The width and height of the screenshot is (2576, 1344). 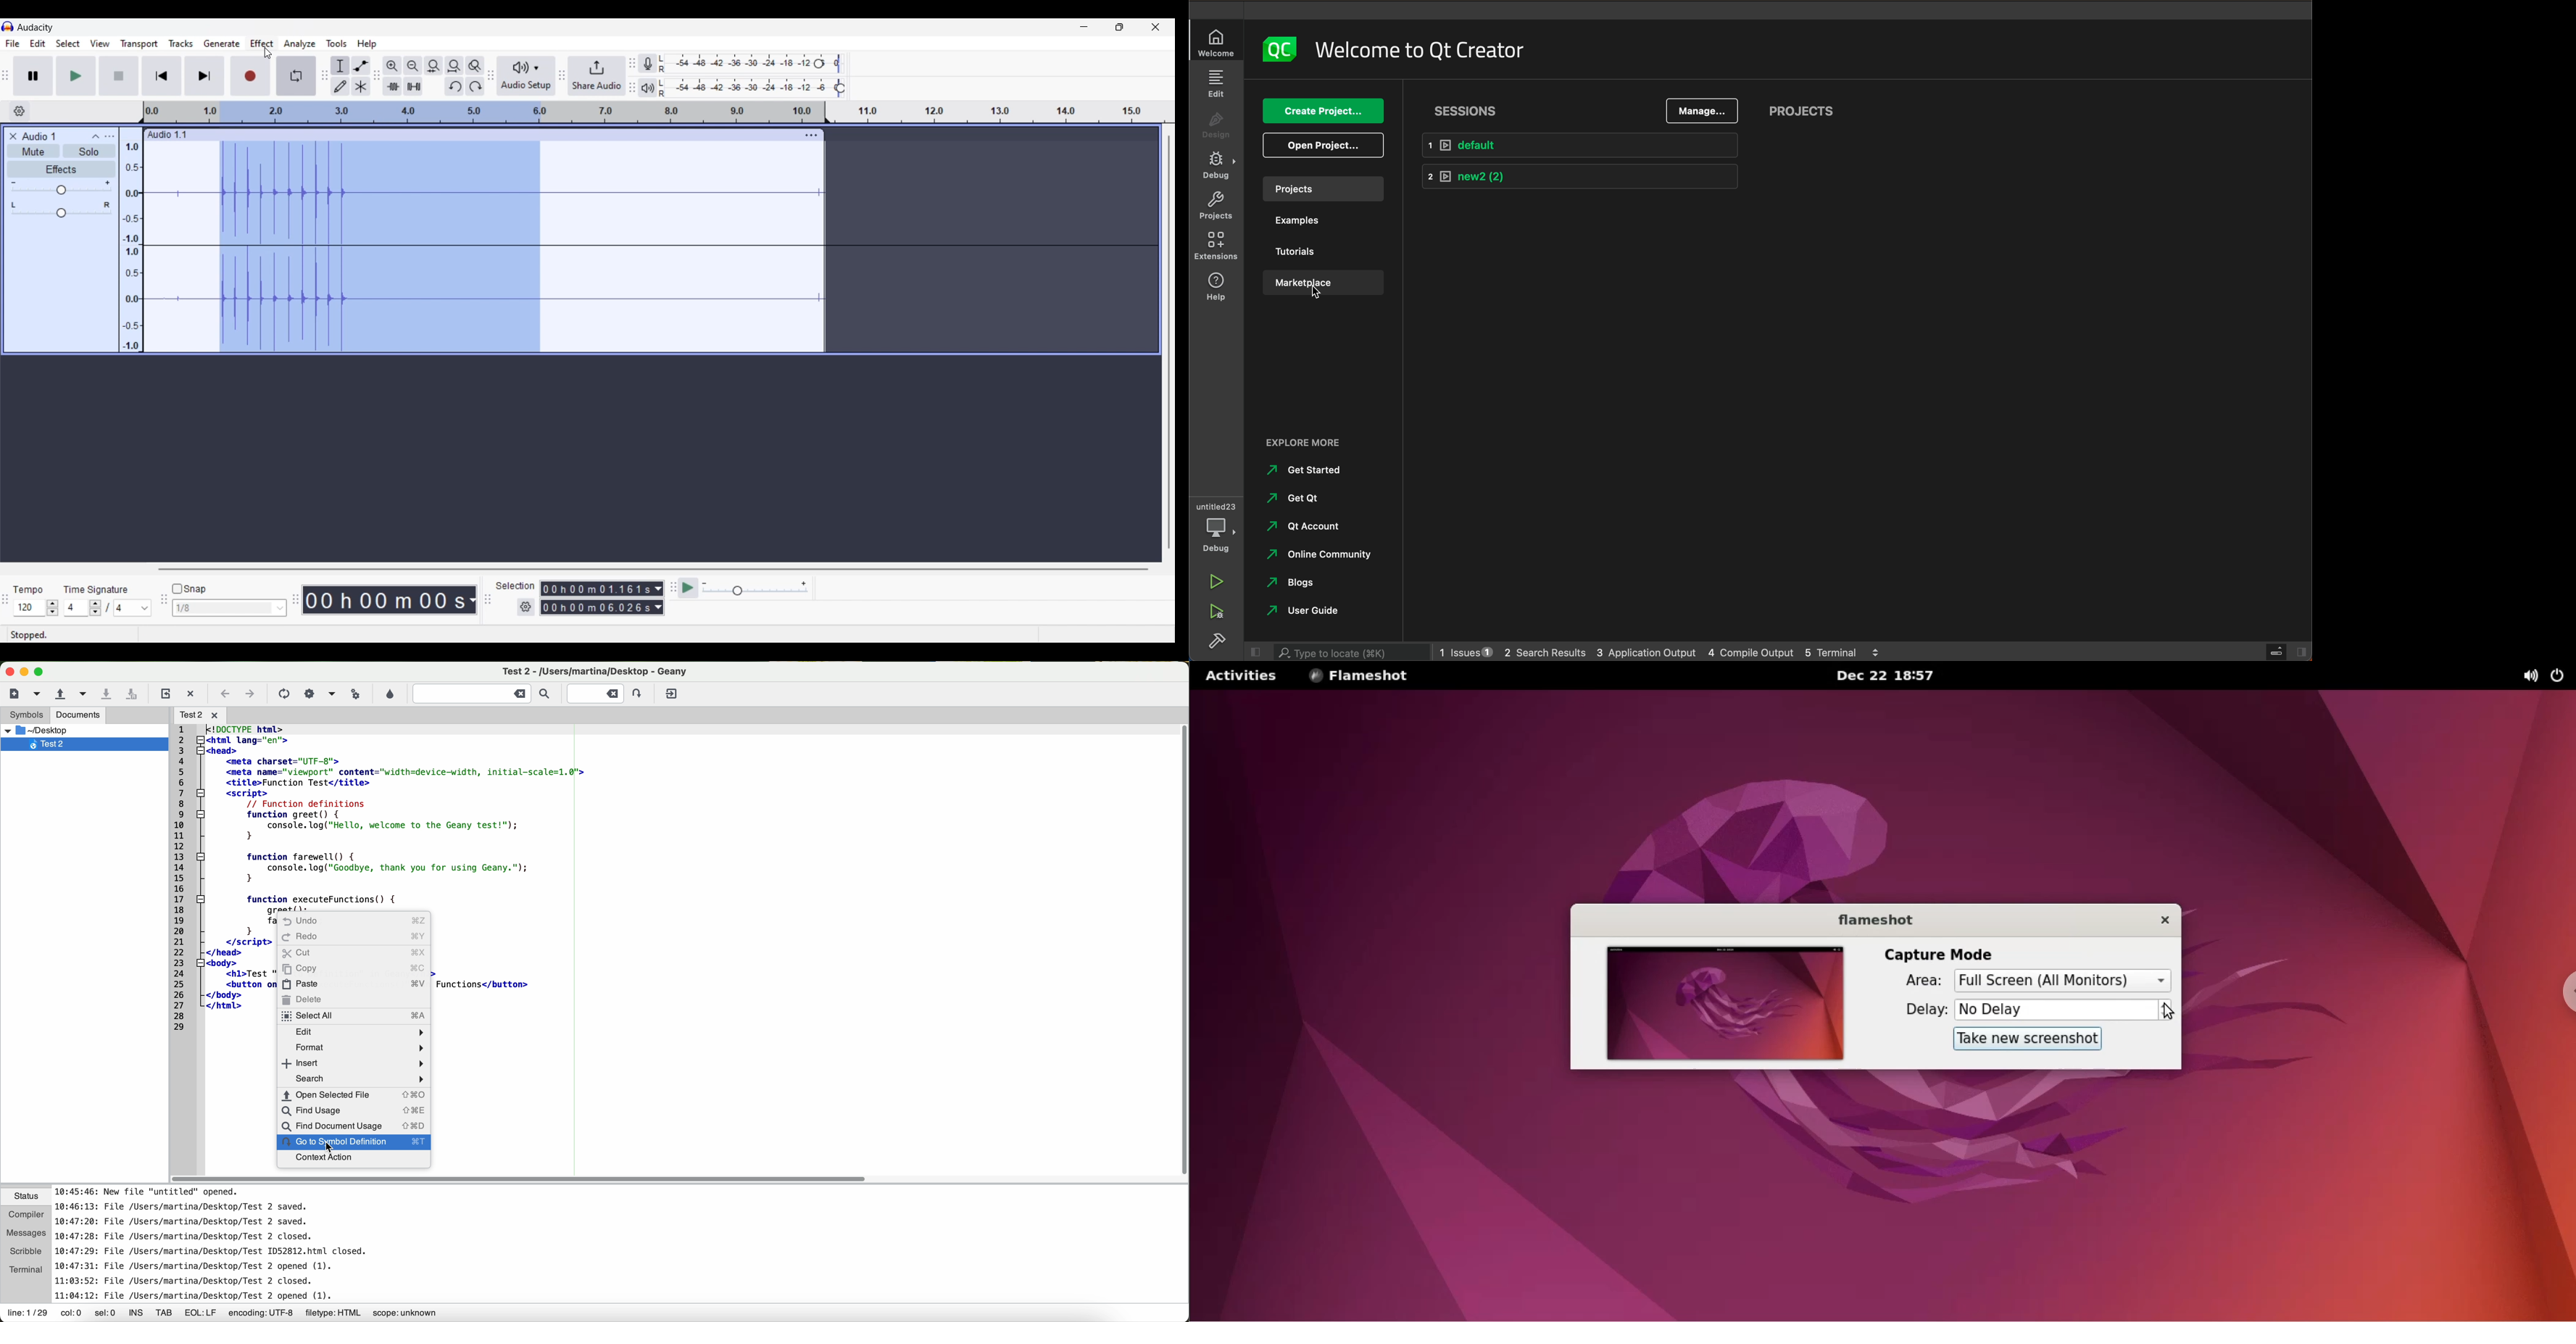 What do you see at coordinates (309, 694) in the screenshot?
I see `icon` at bounding box center [309, 694].